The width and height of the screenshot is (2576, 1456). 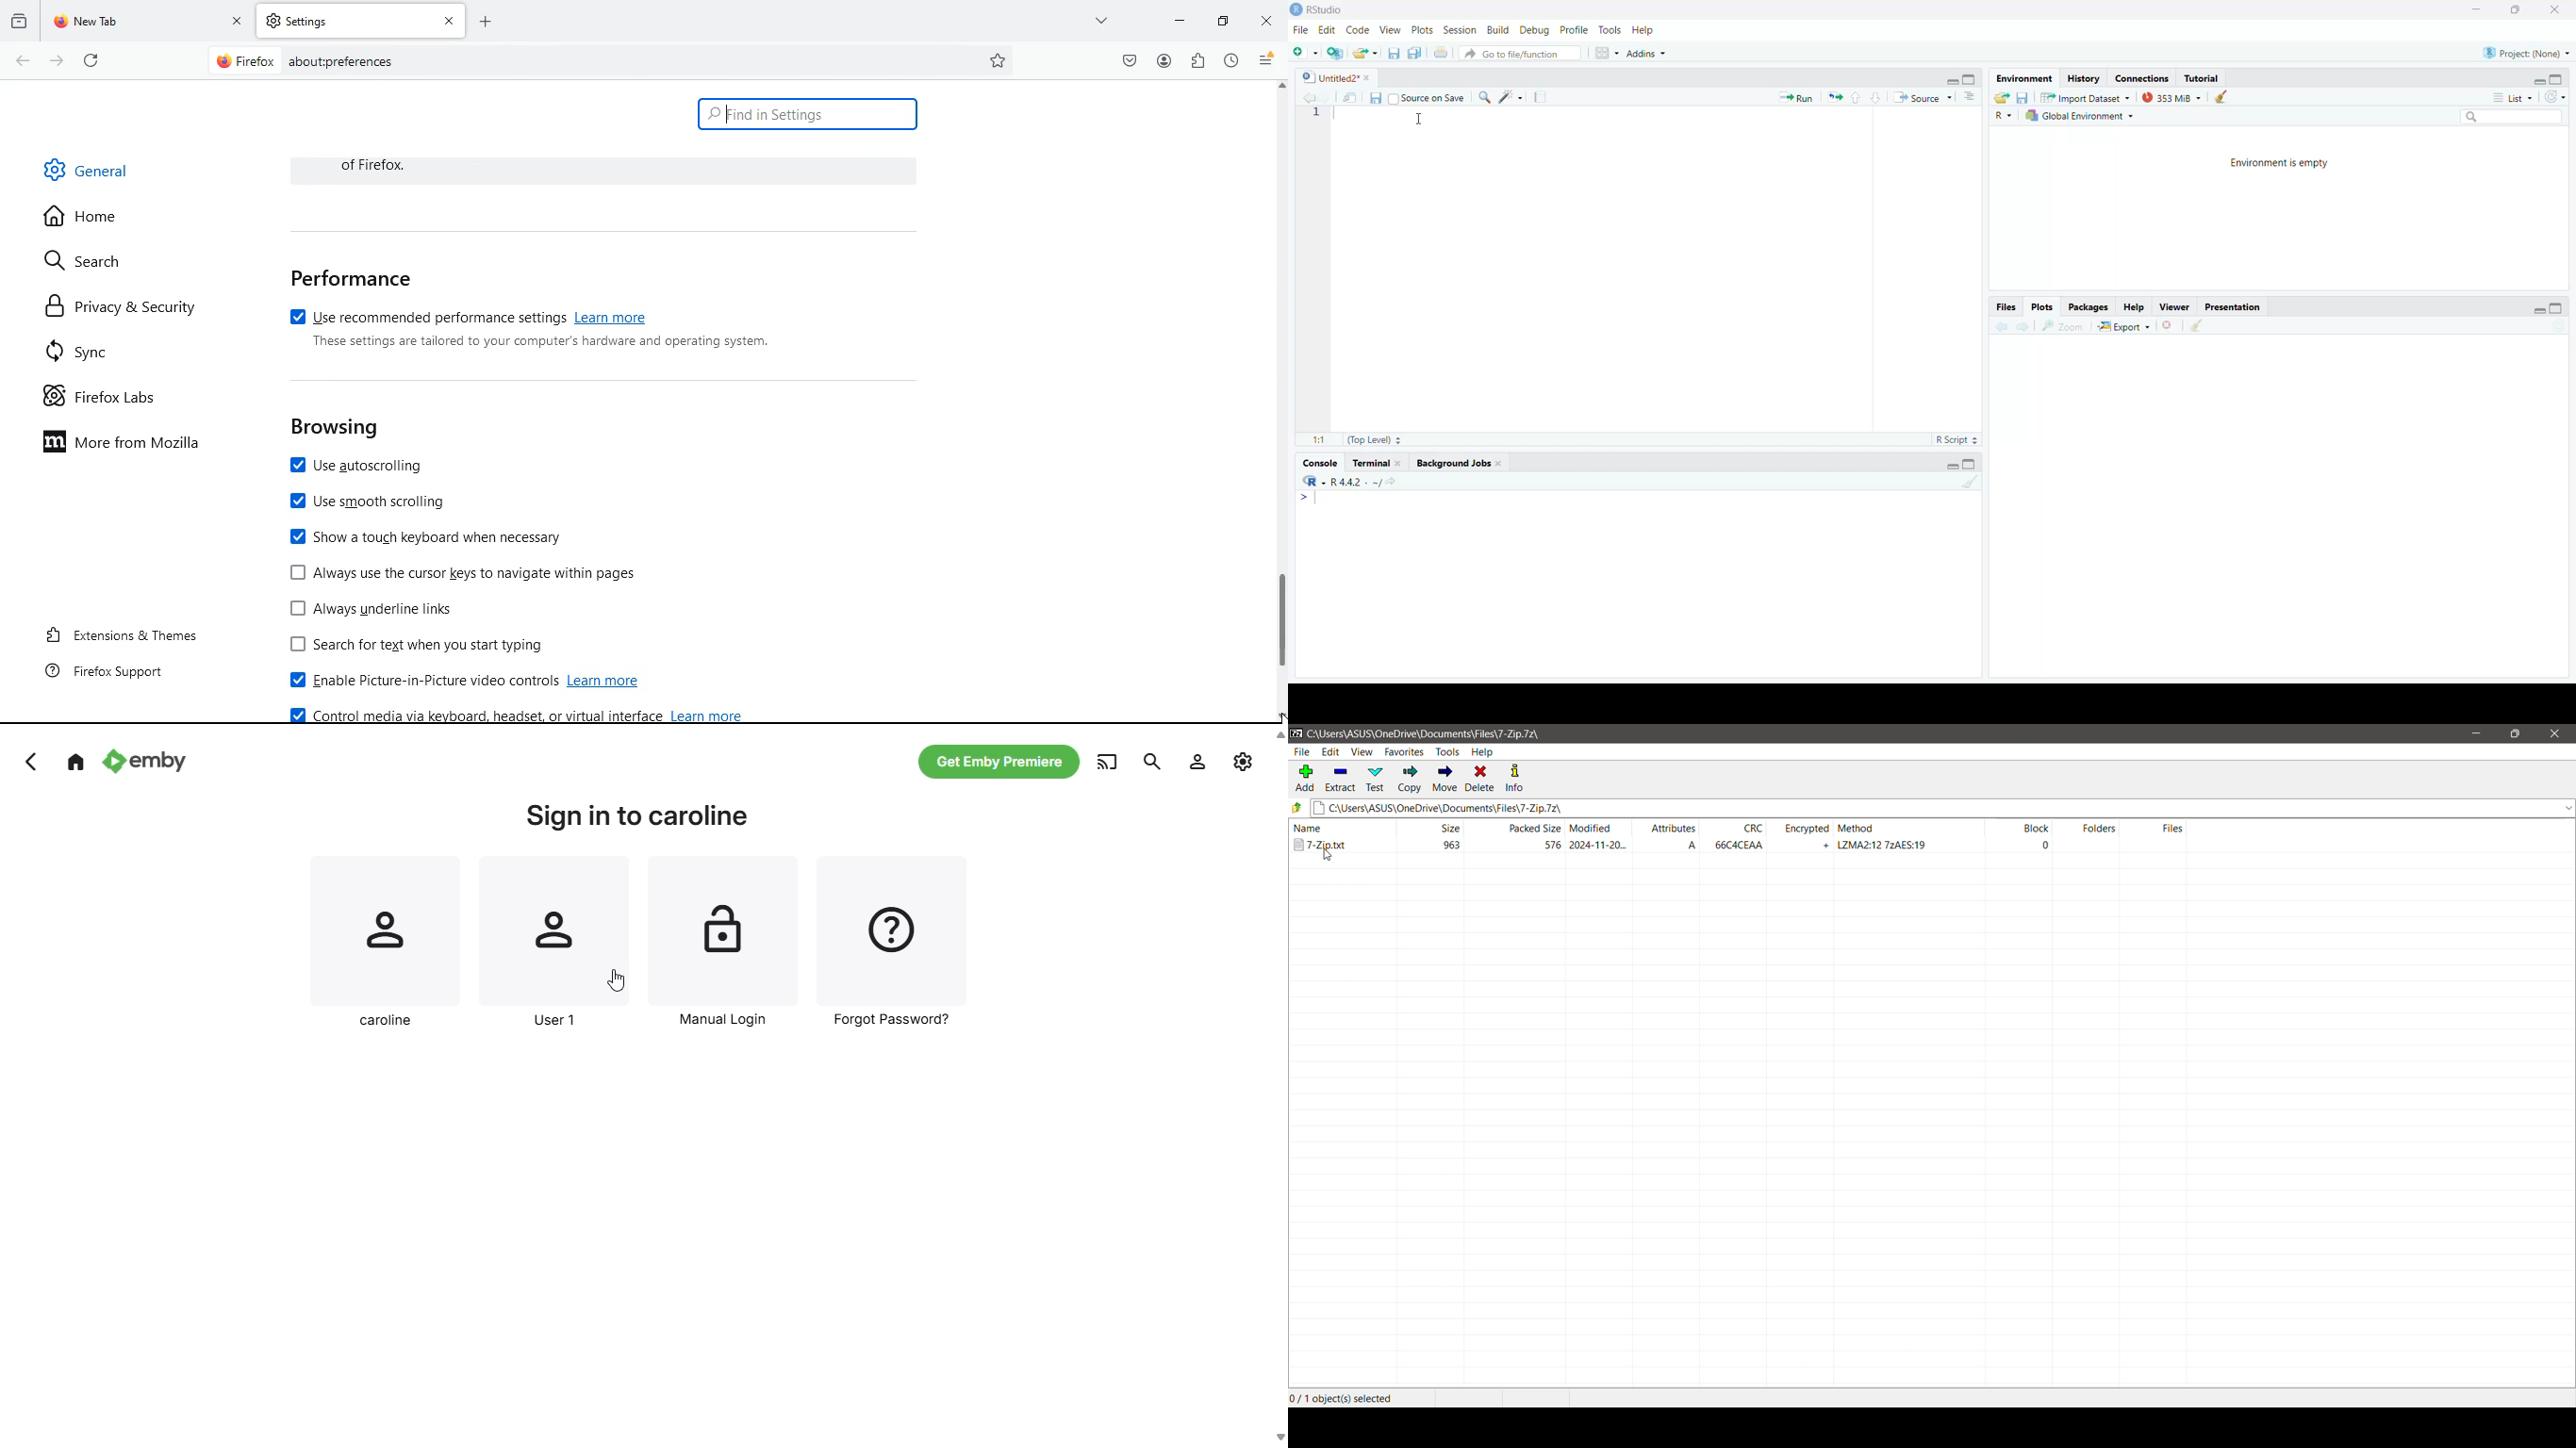 I want to click on Connections., so click(x=2144, y=79).